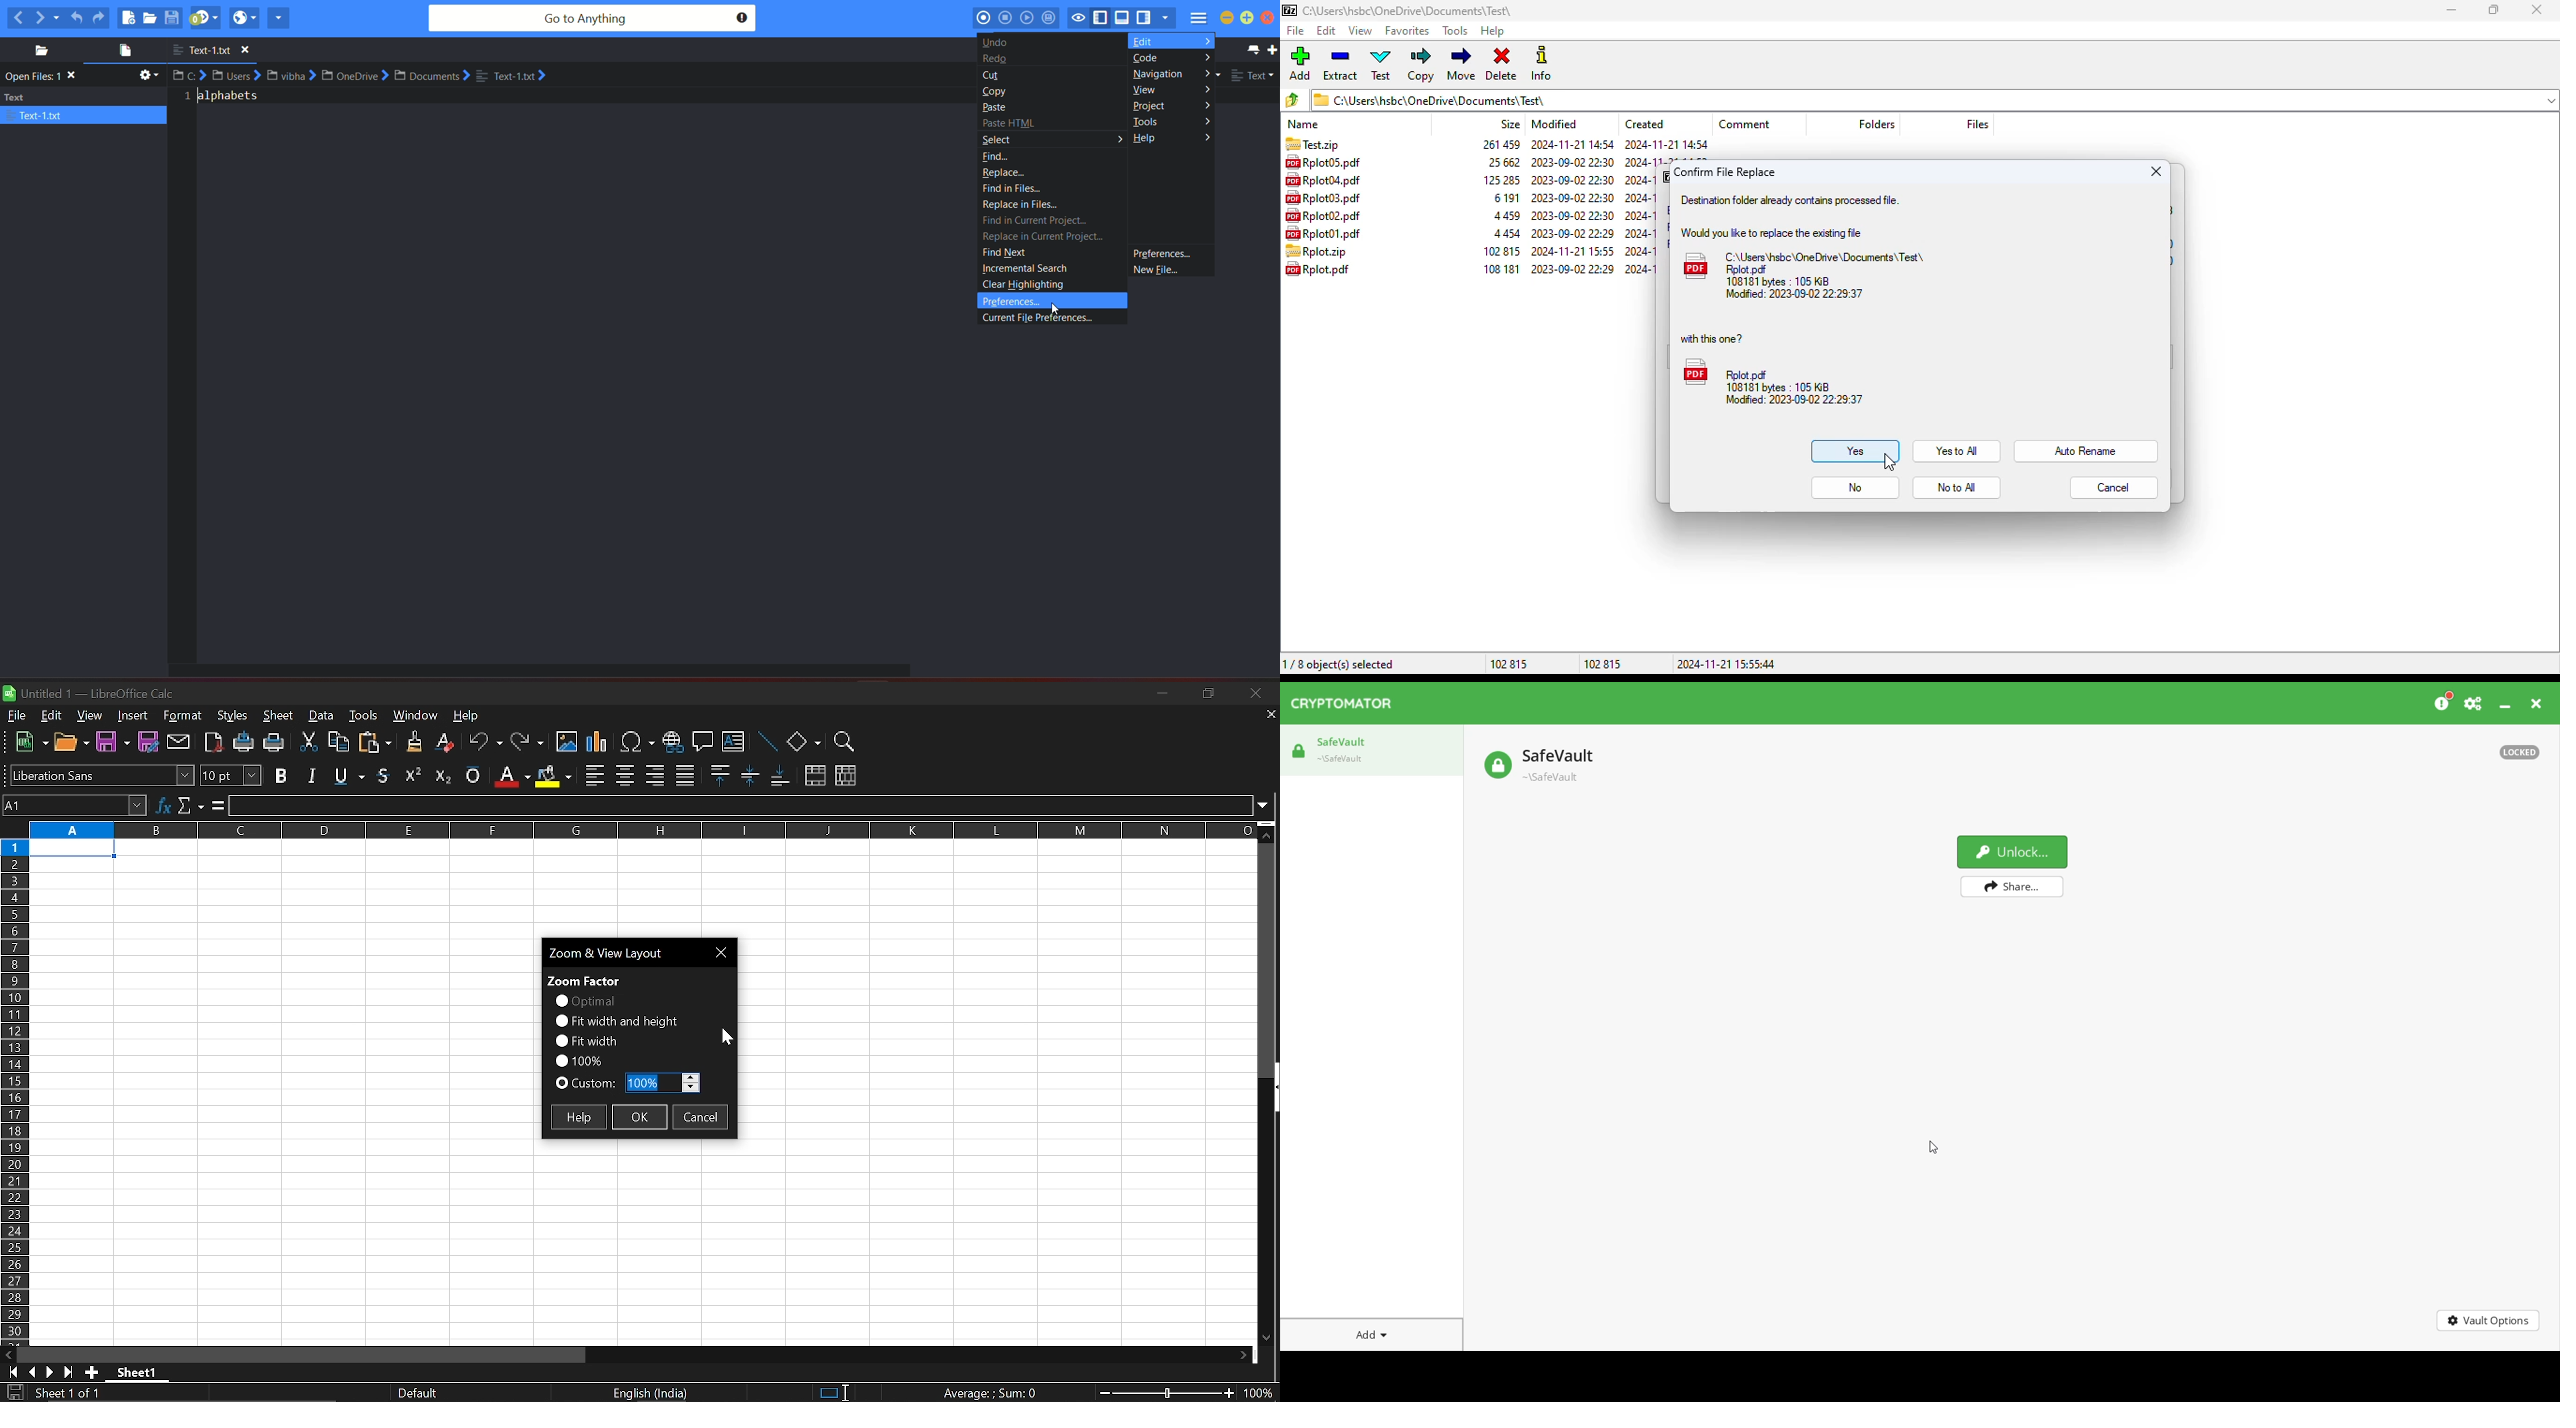  What do you see at coordinates (1572, 206) in the screenshot?
I see `modified date & time` at bounding box center [1572, 206].